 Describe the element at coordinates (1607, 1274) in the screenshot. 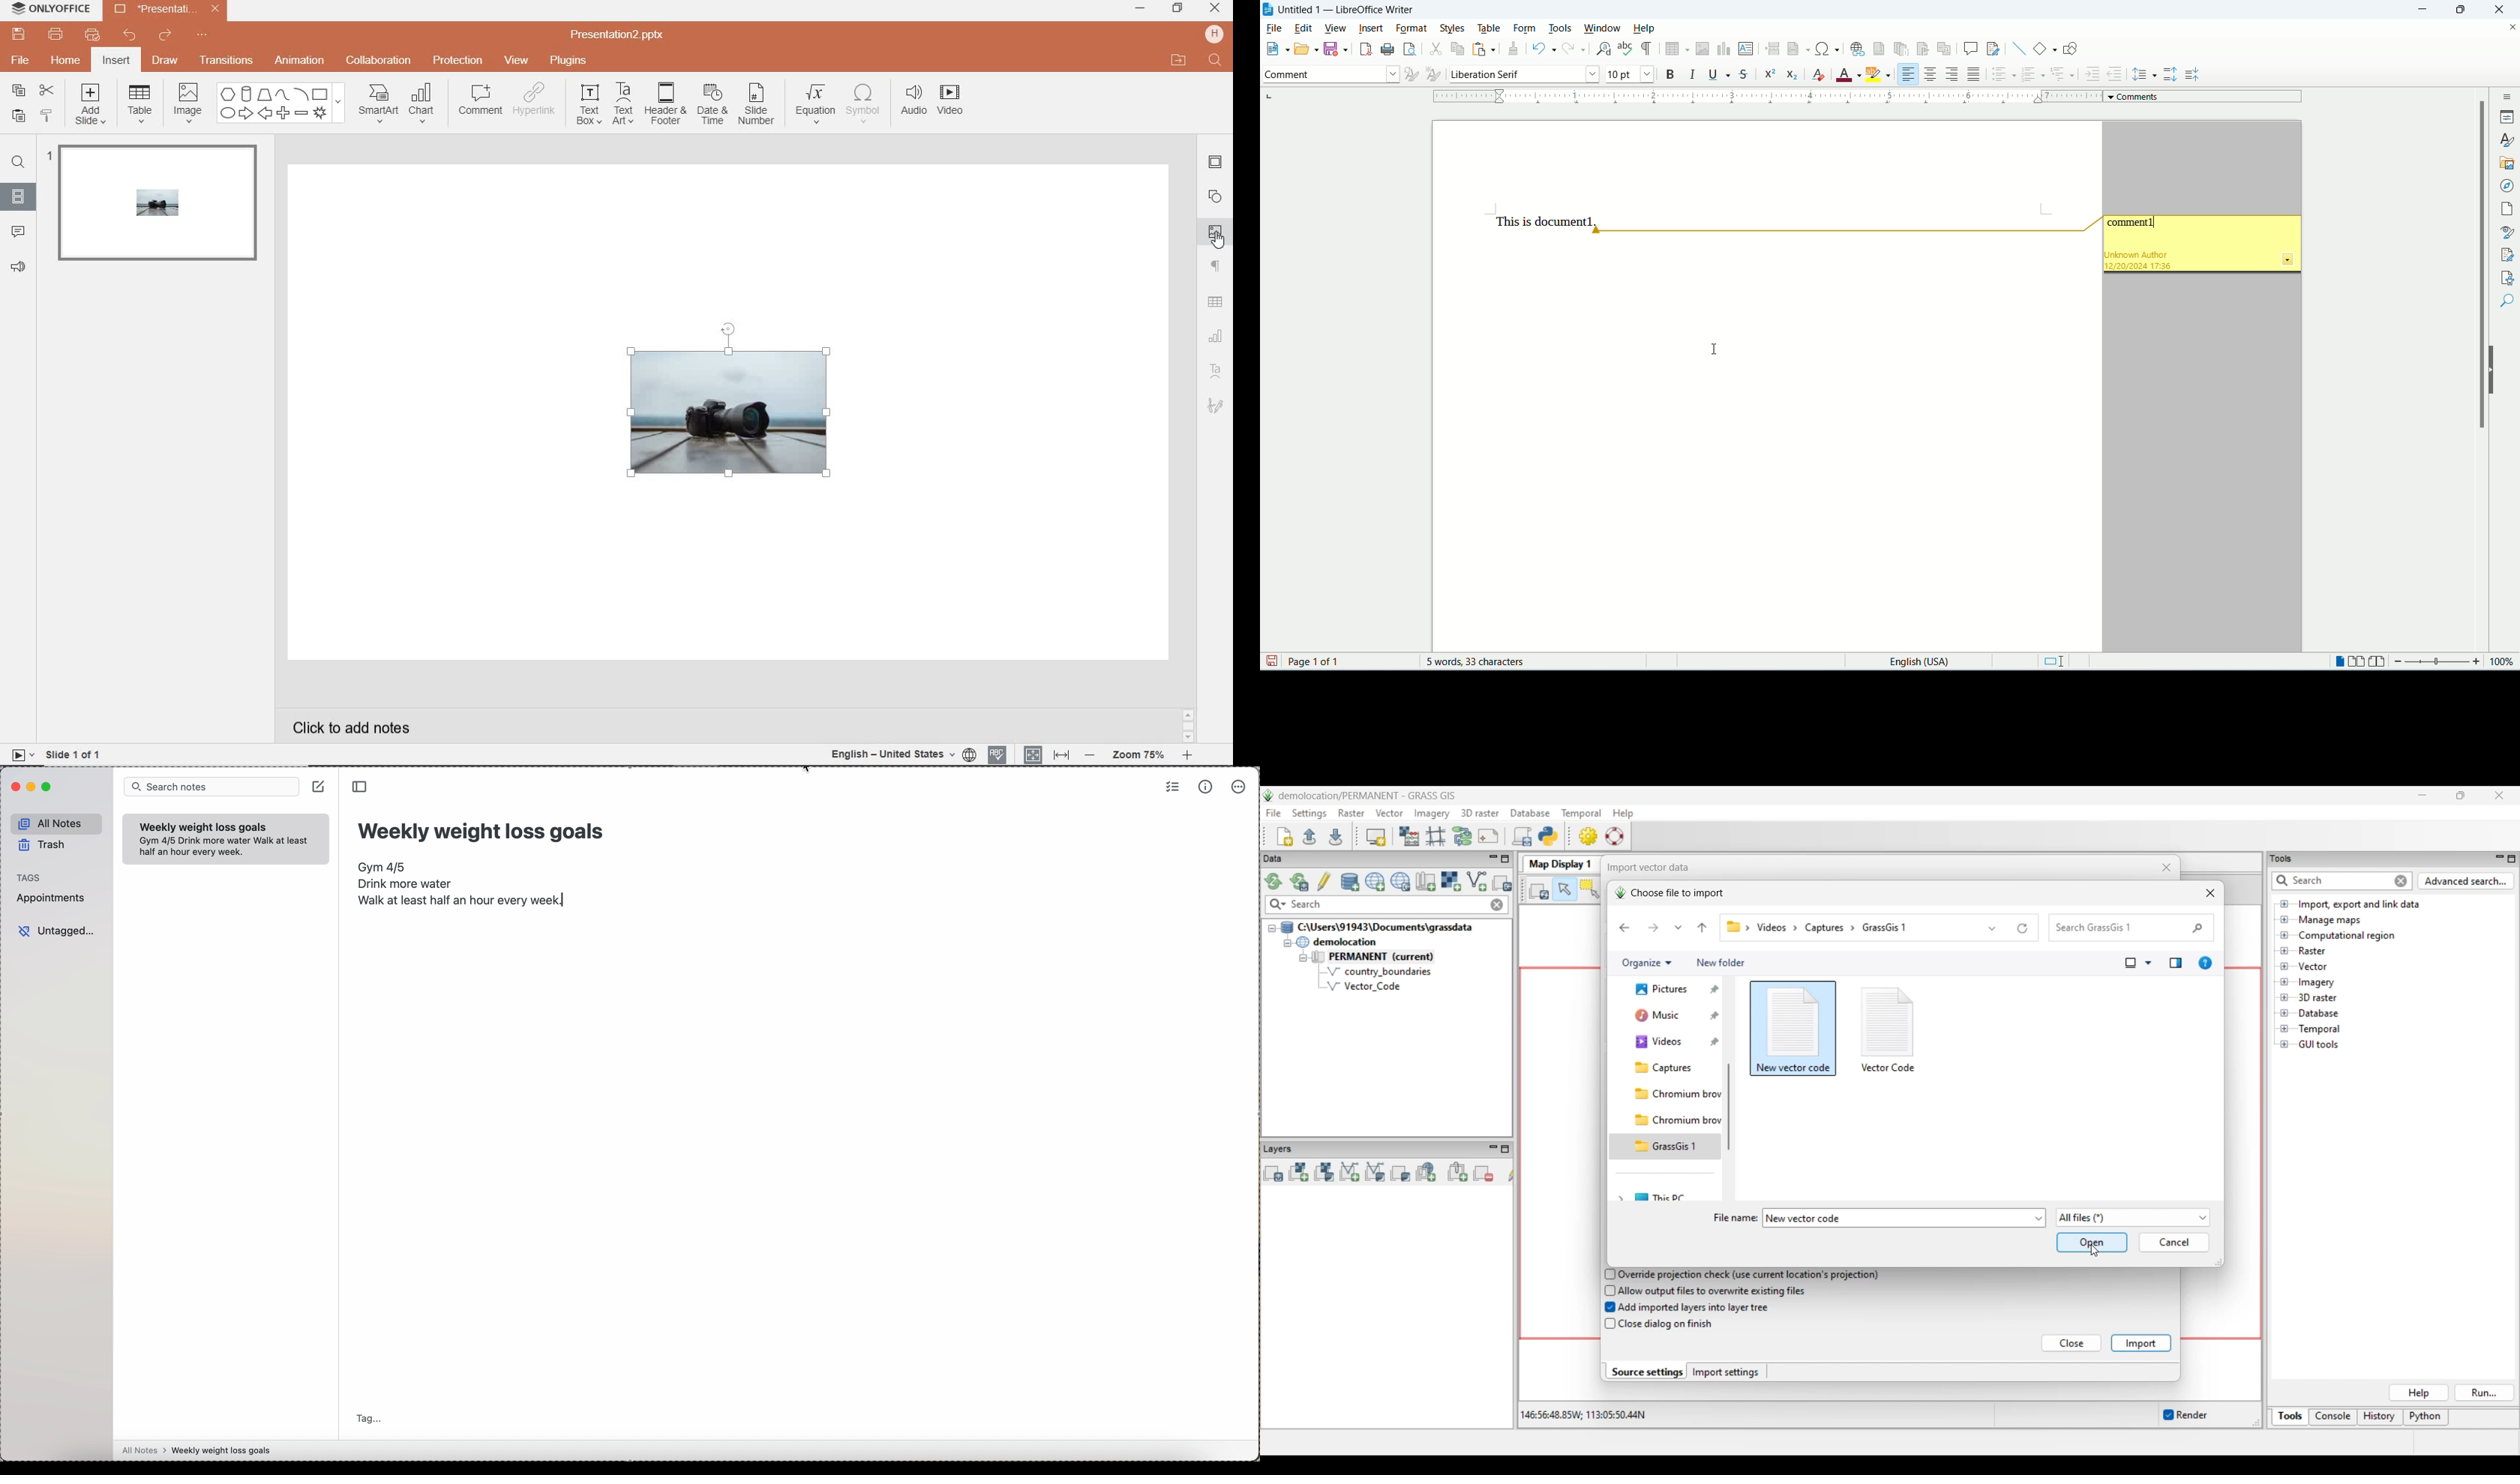

I see `checkbox` at that location.